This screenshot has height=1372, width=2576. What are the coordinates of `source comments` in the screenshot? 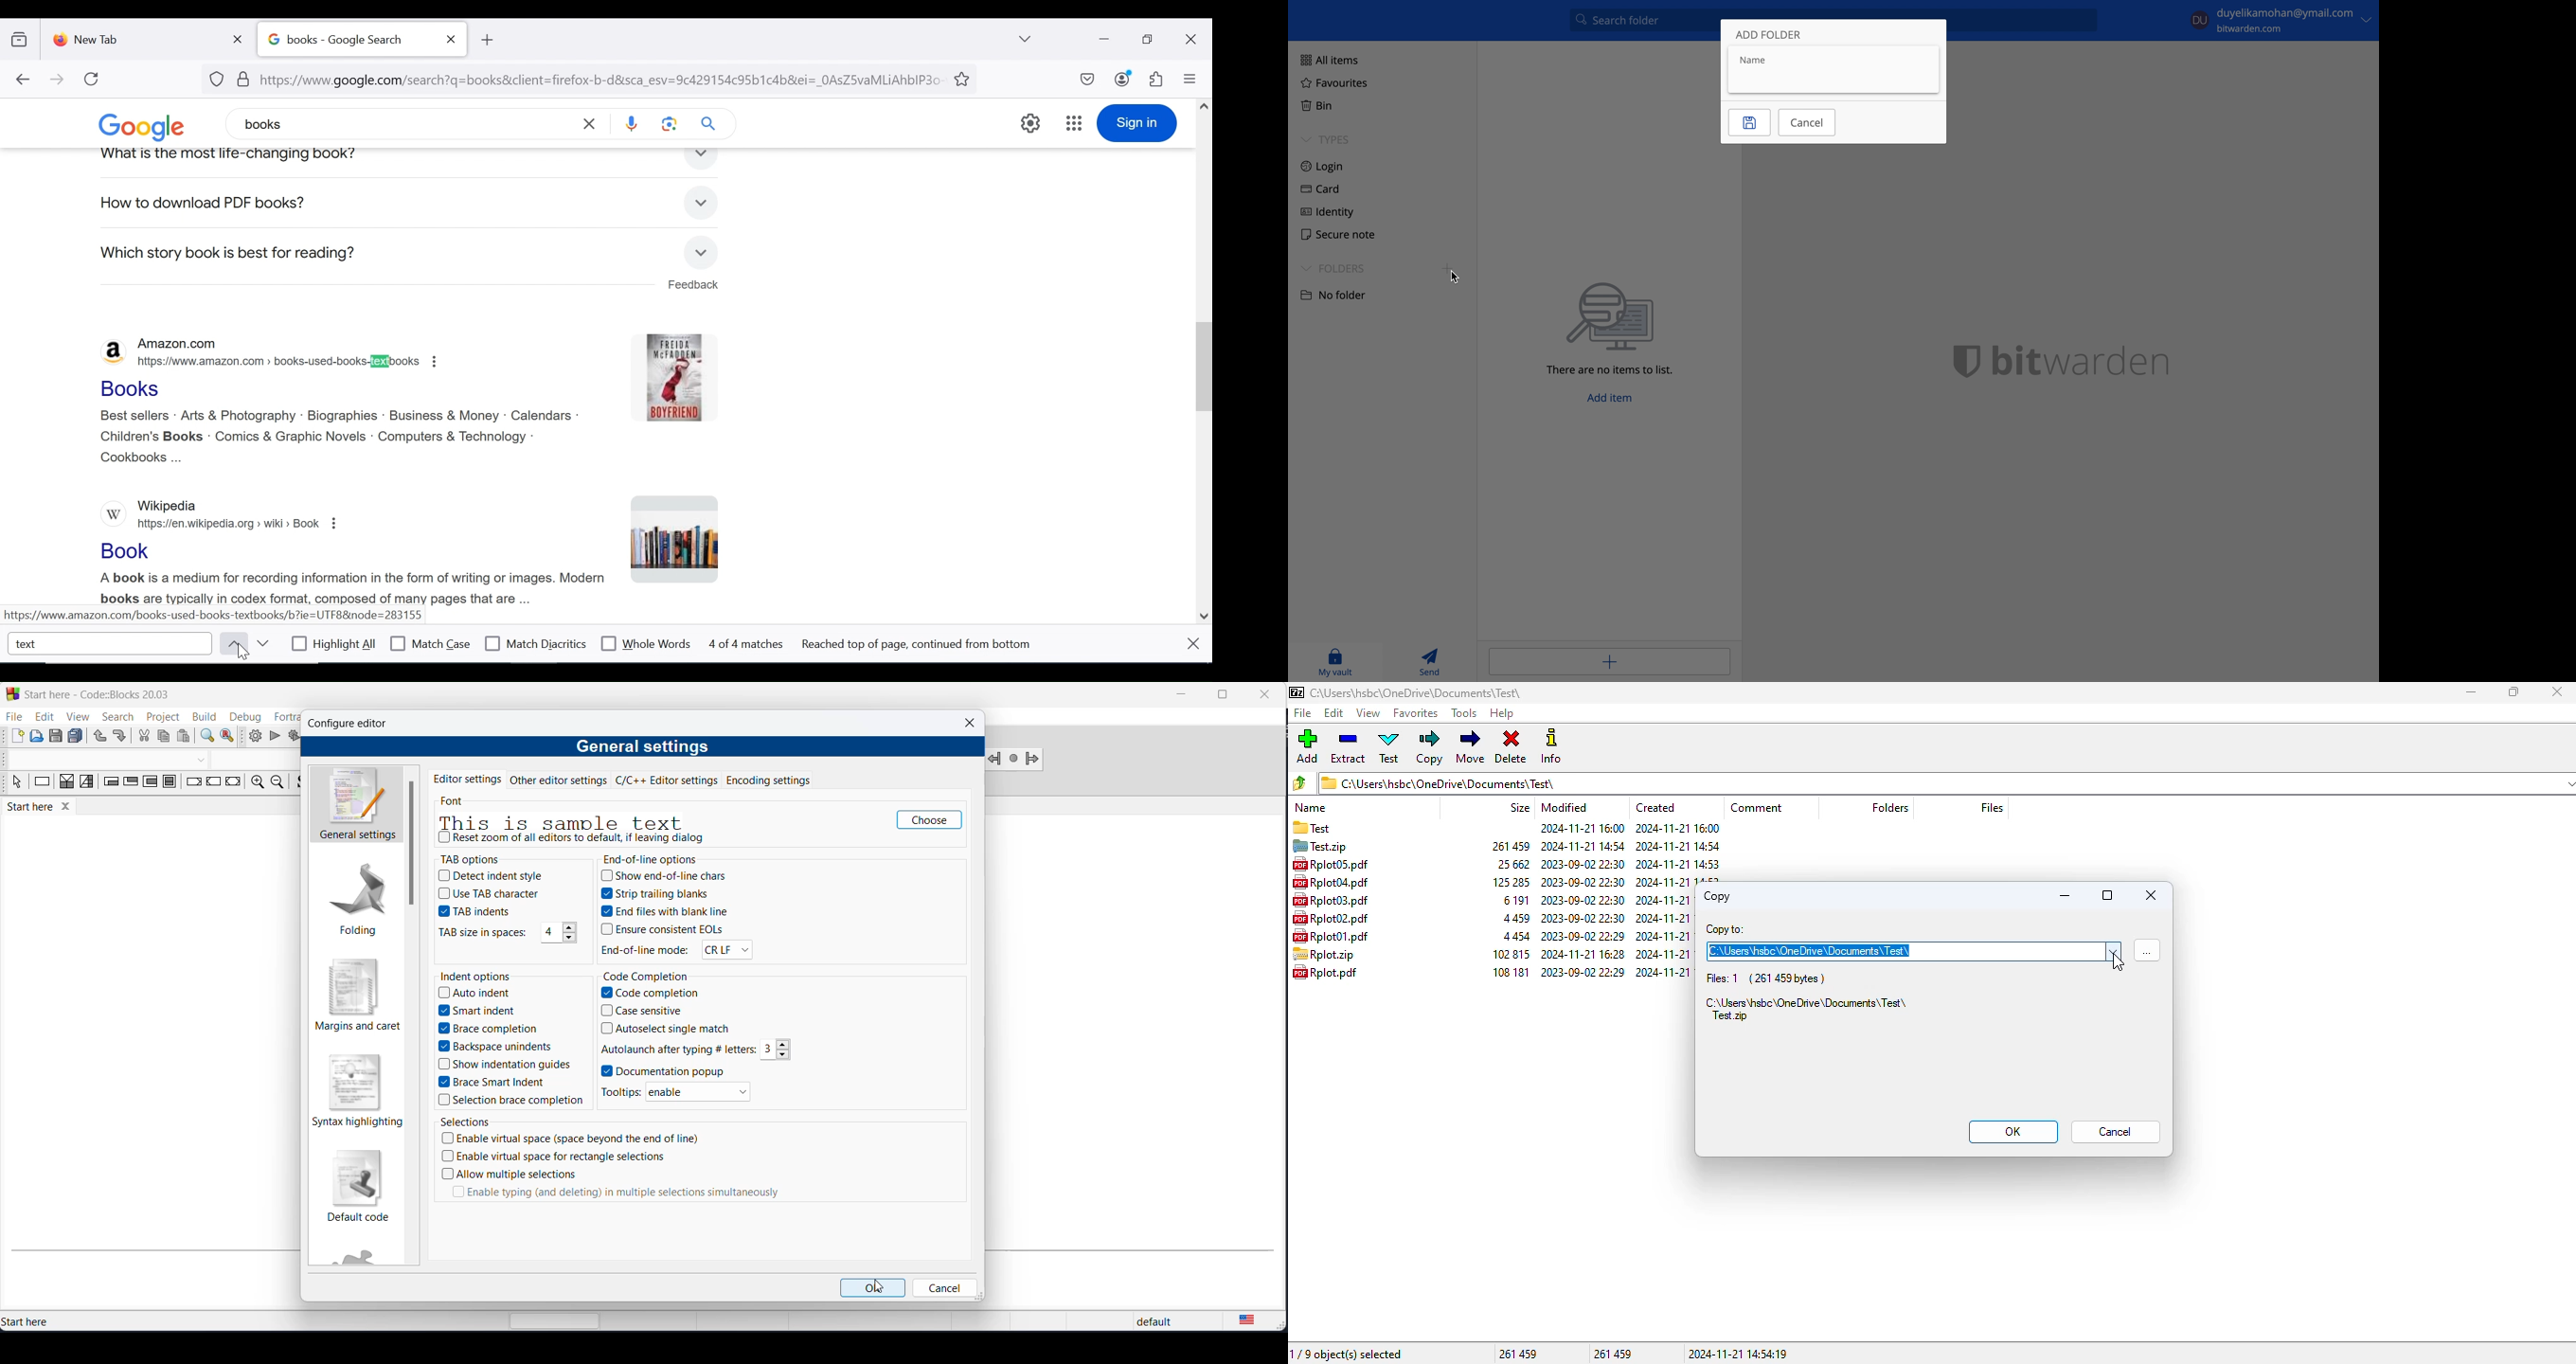 It's located at (298, 784).